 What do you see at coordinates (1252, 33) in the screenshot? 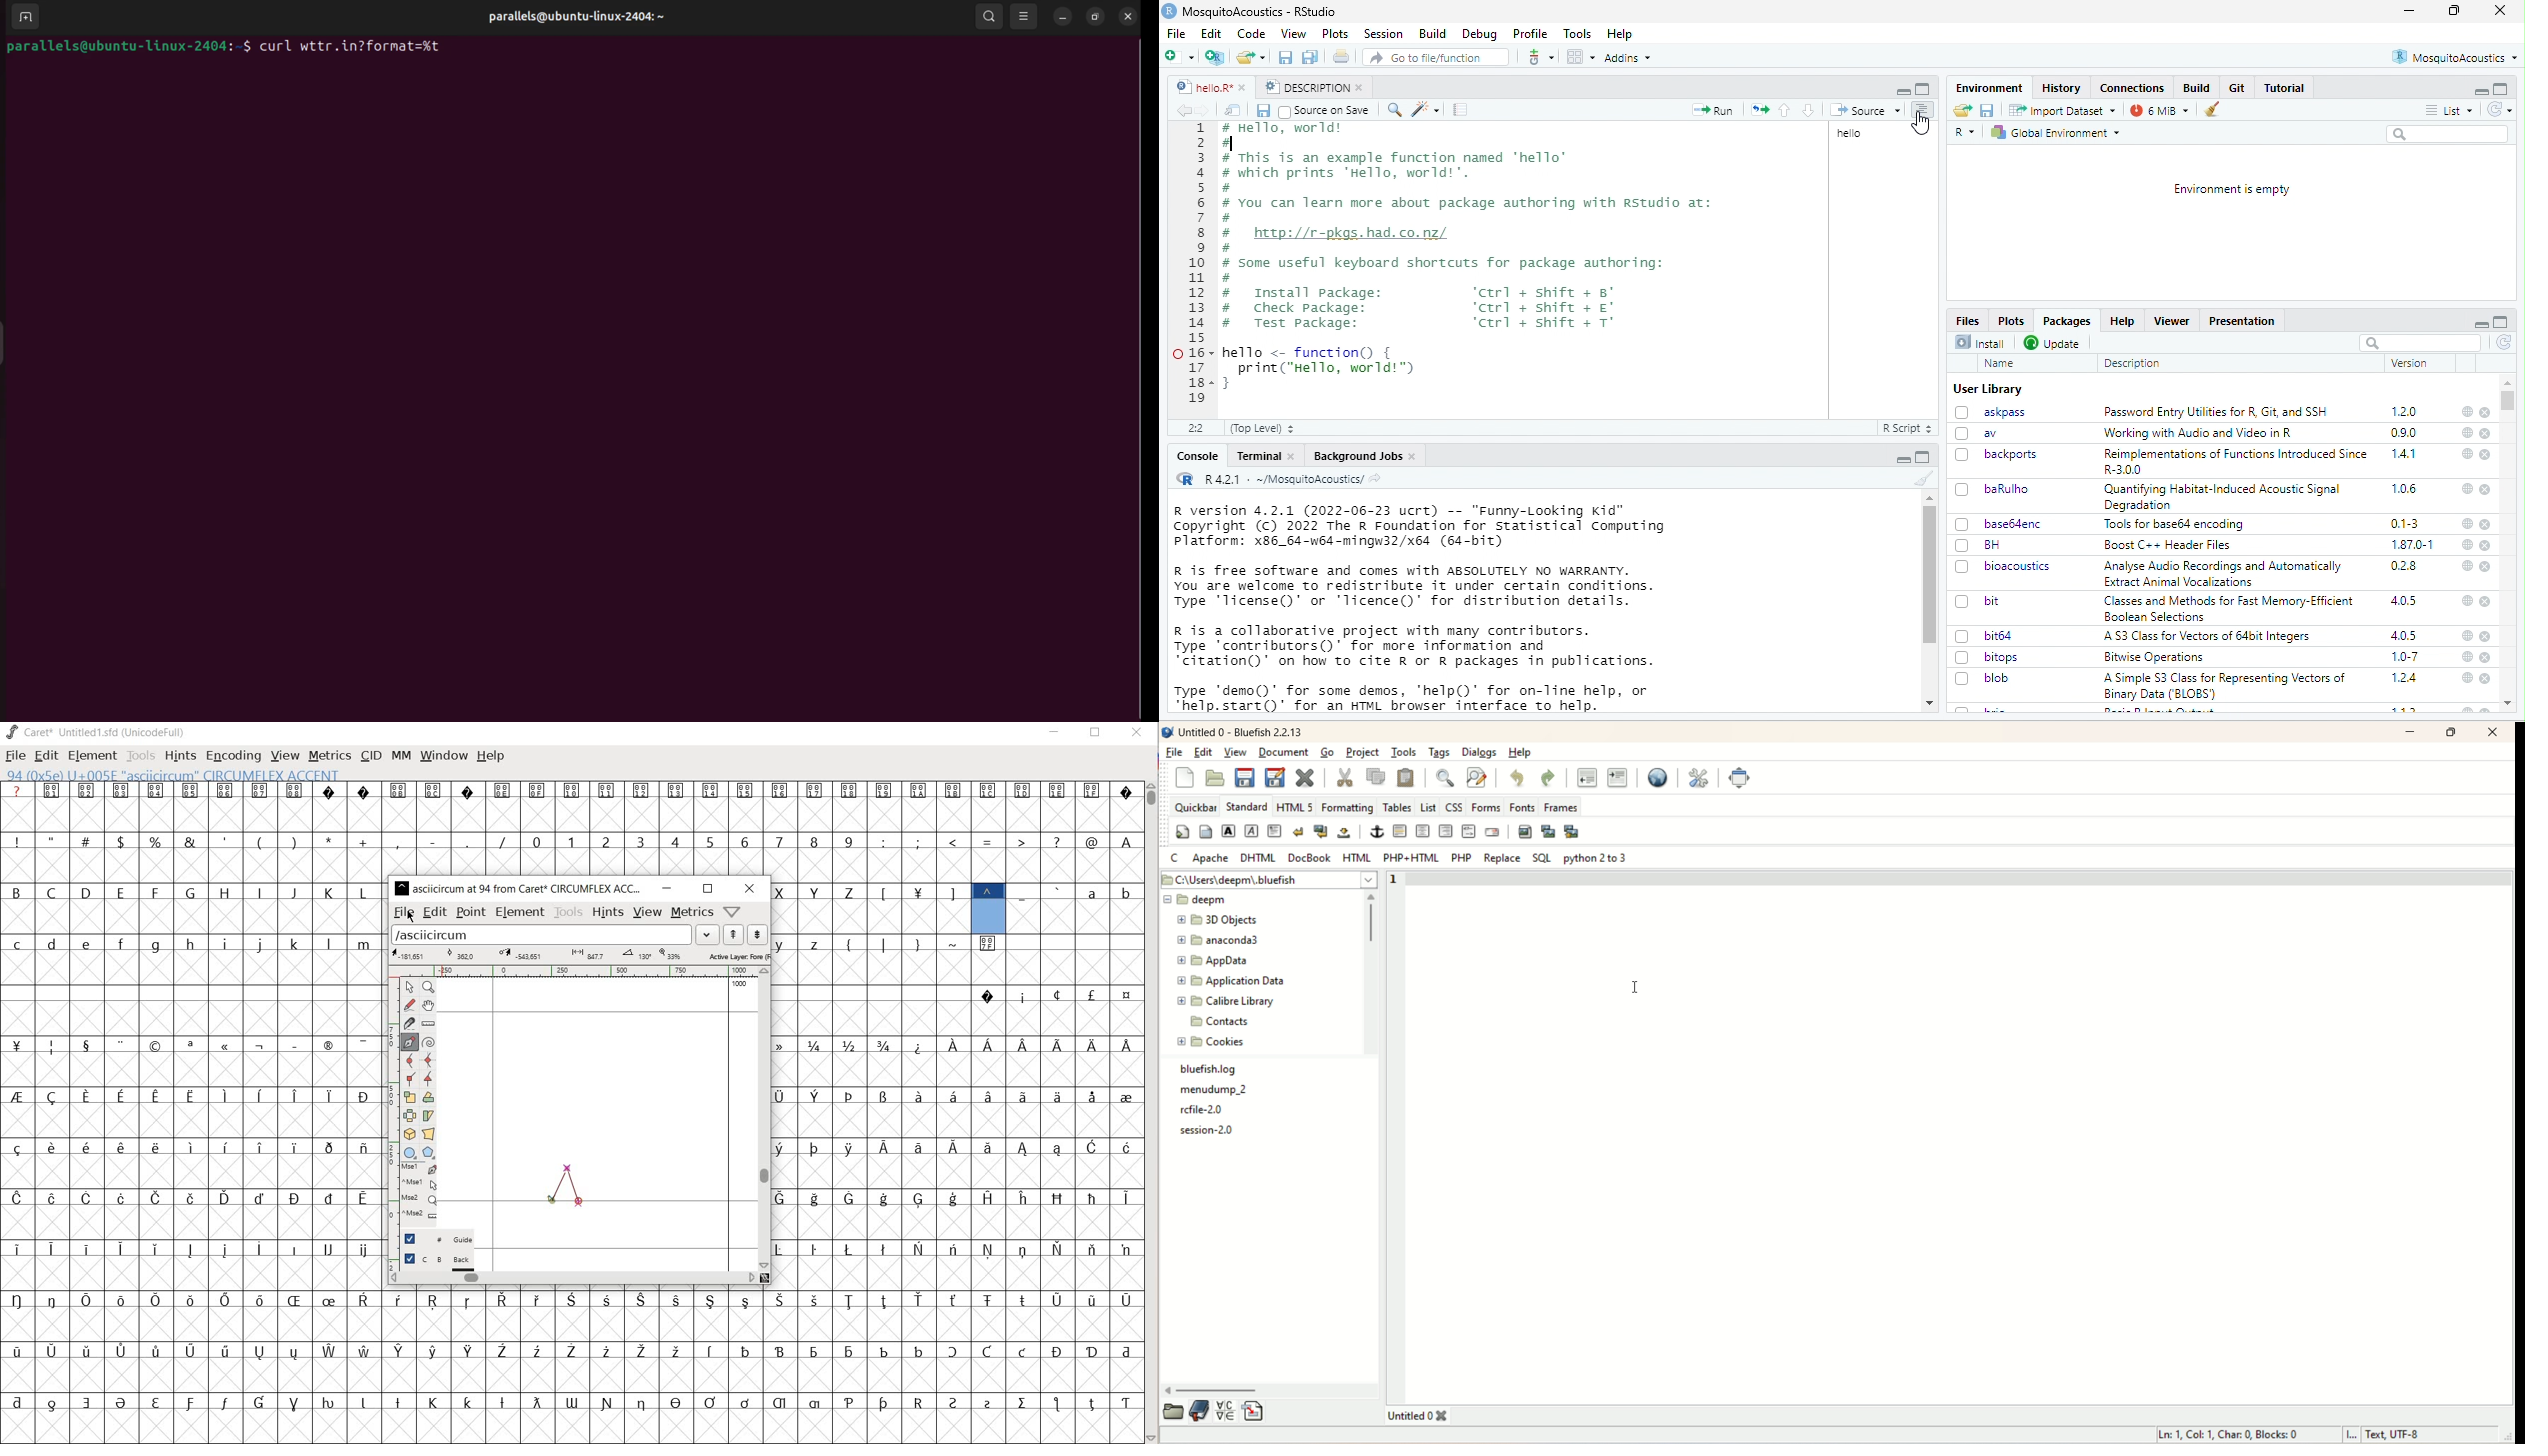
I see `Code` at bounding box center [1252, 33].